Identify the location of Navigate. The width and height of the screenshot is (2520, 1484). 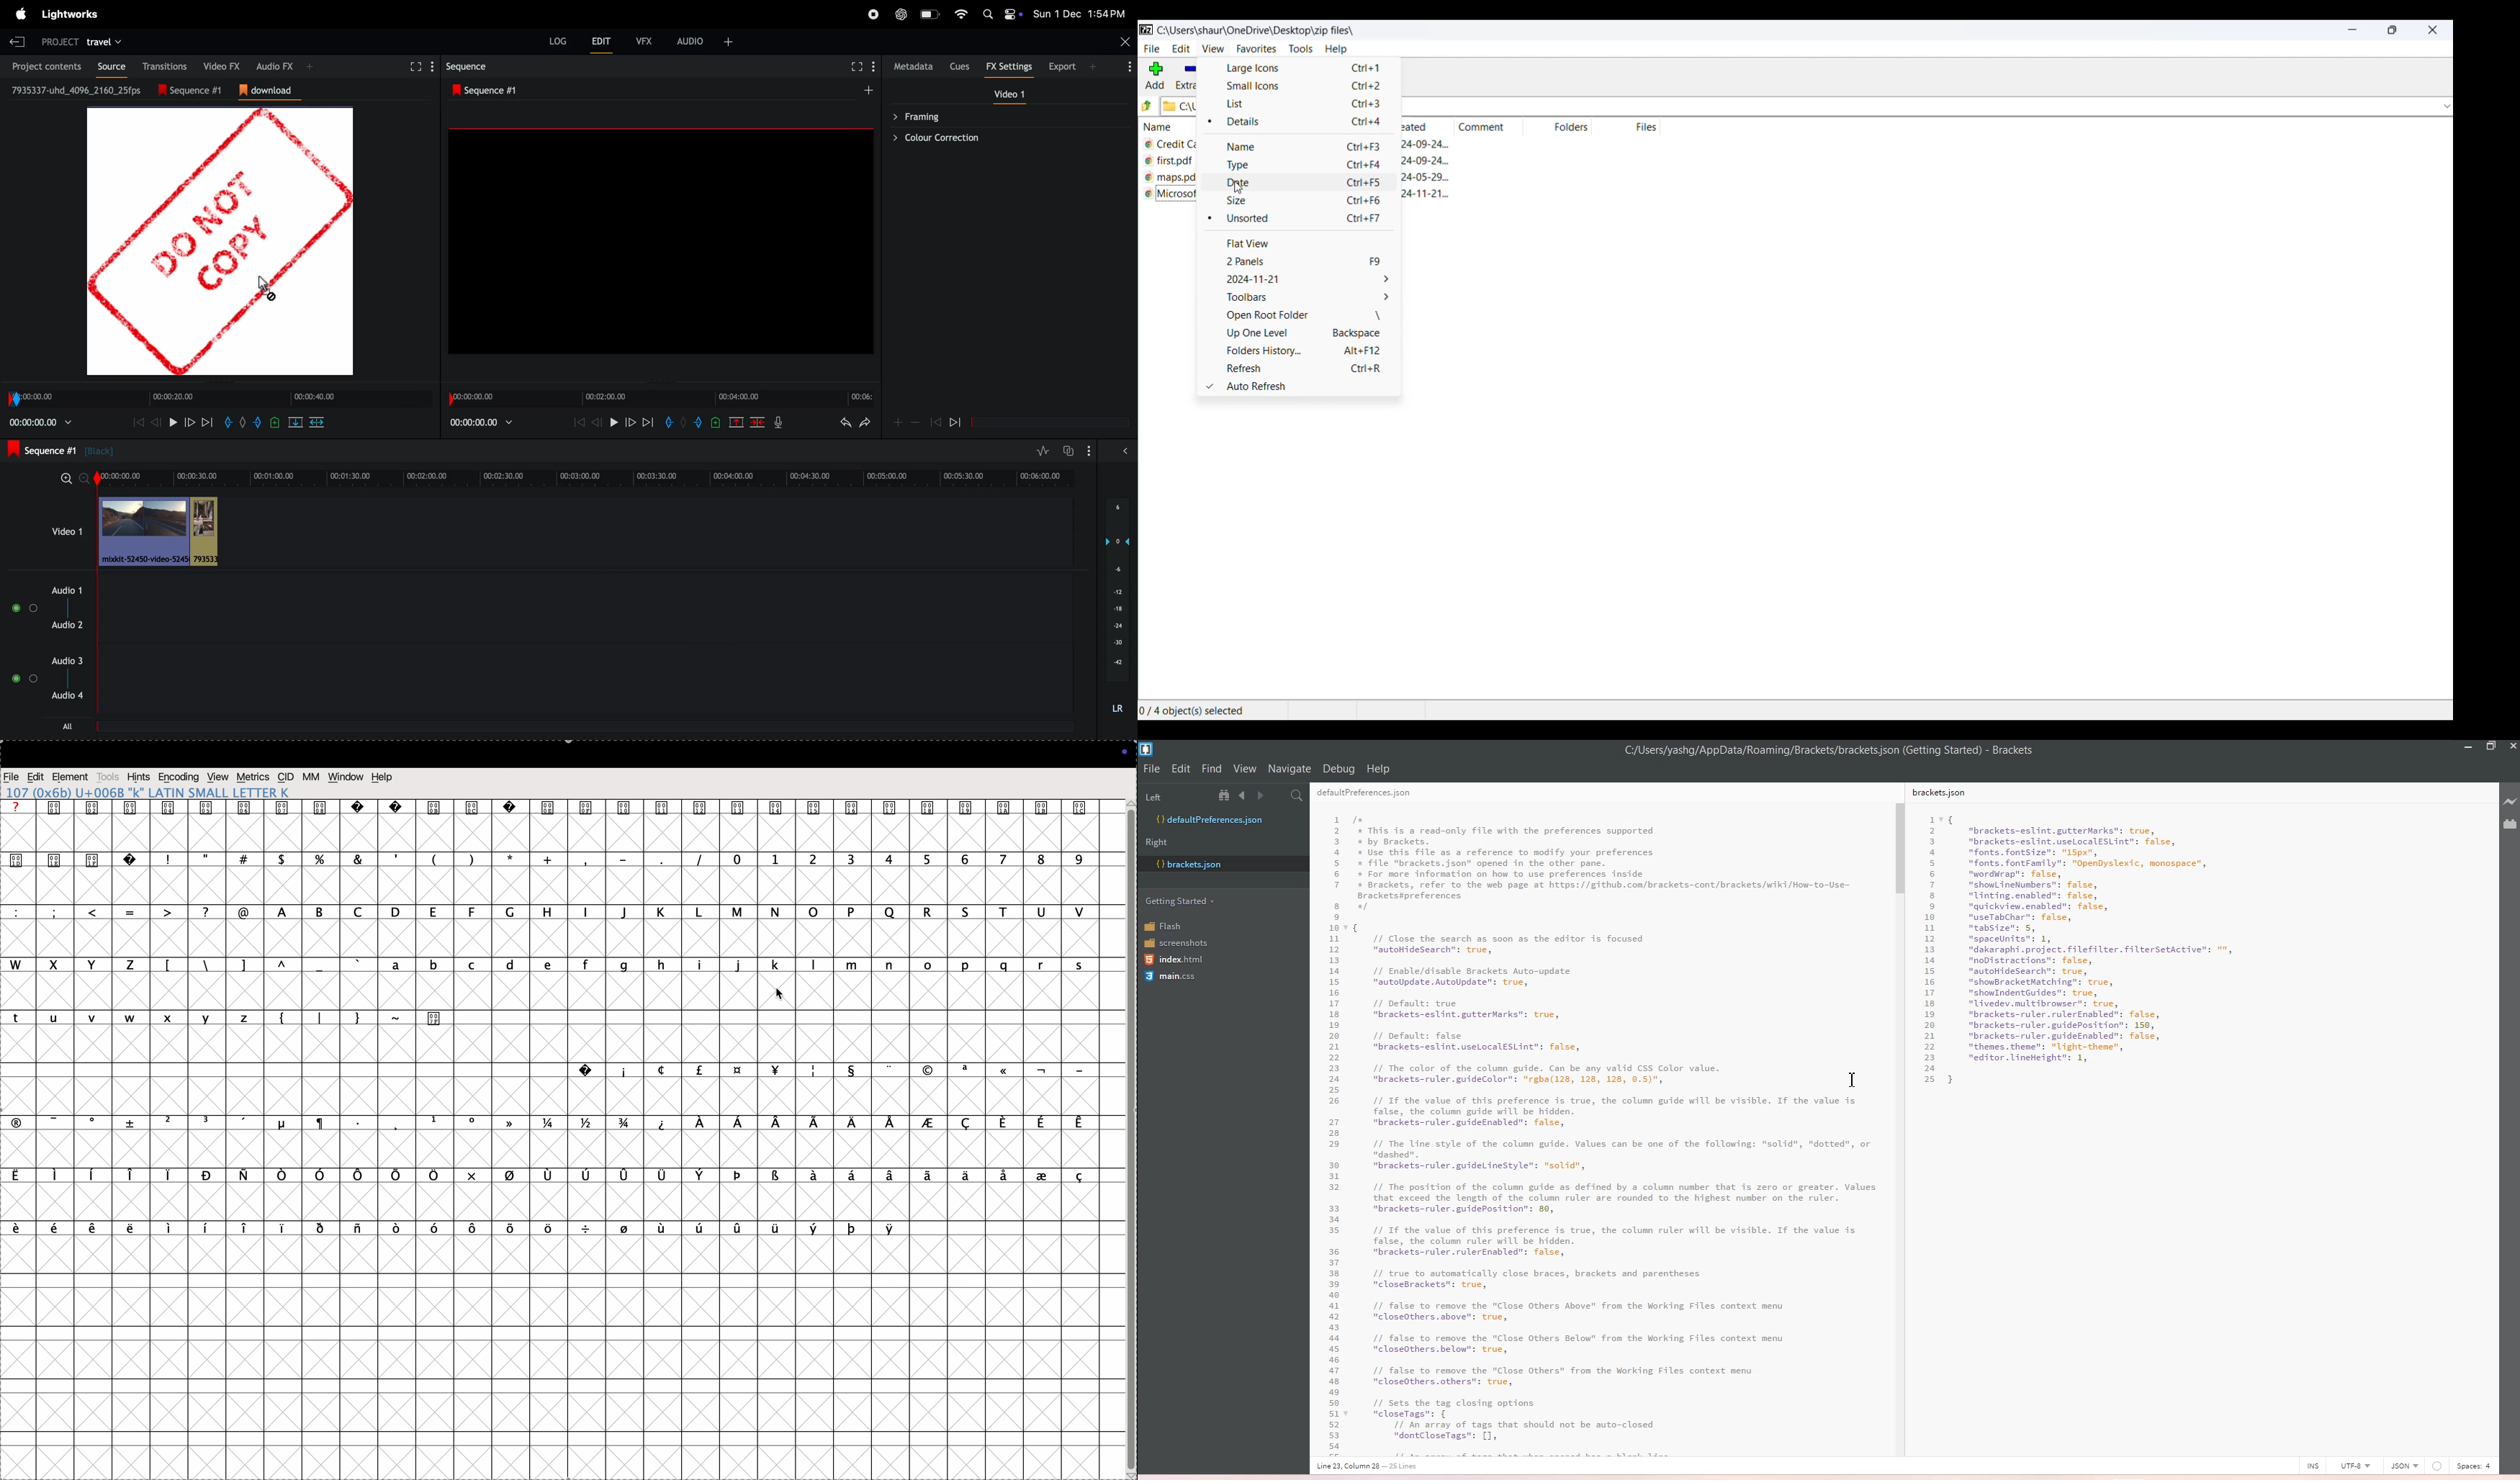
(1290, 769).